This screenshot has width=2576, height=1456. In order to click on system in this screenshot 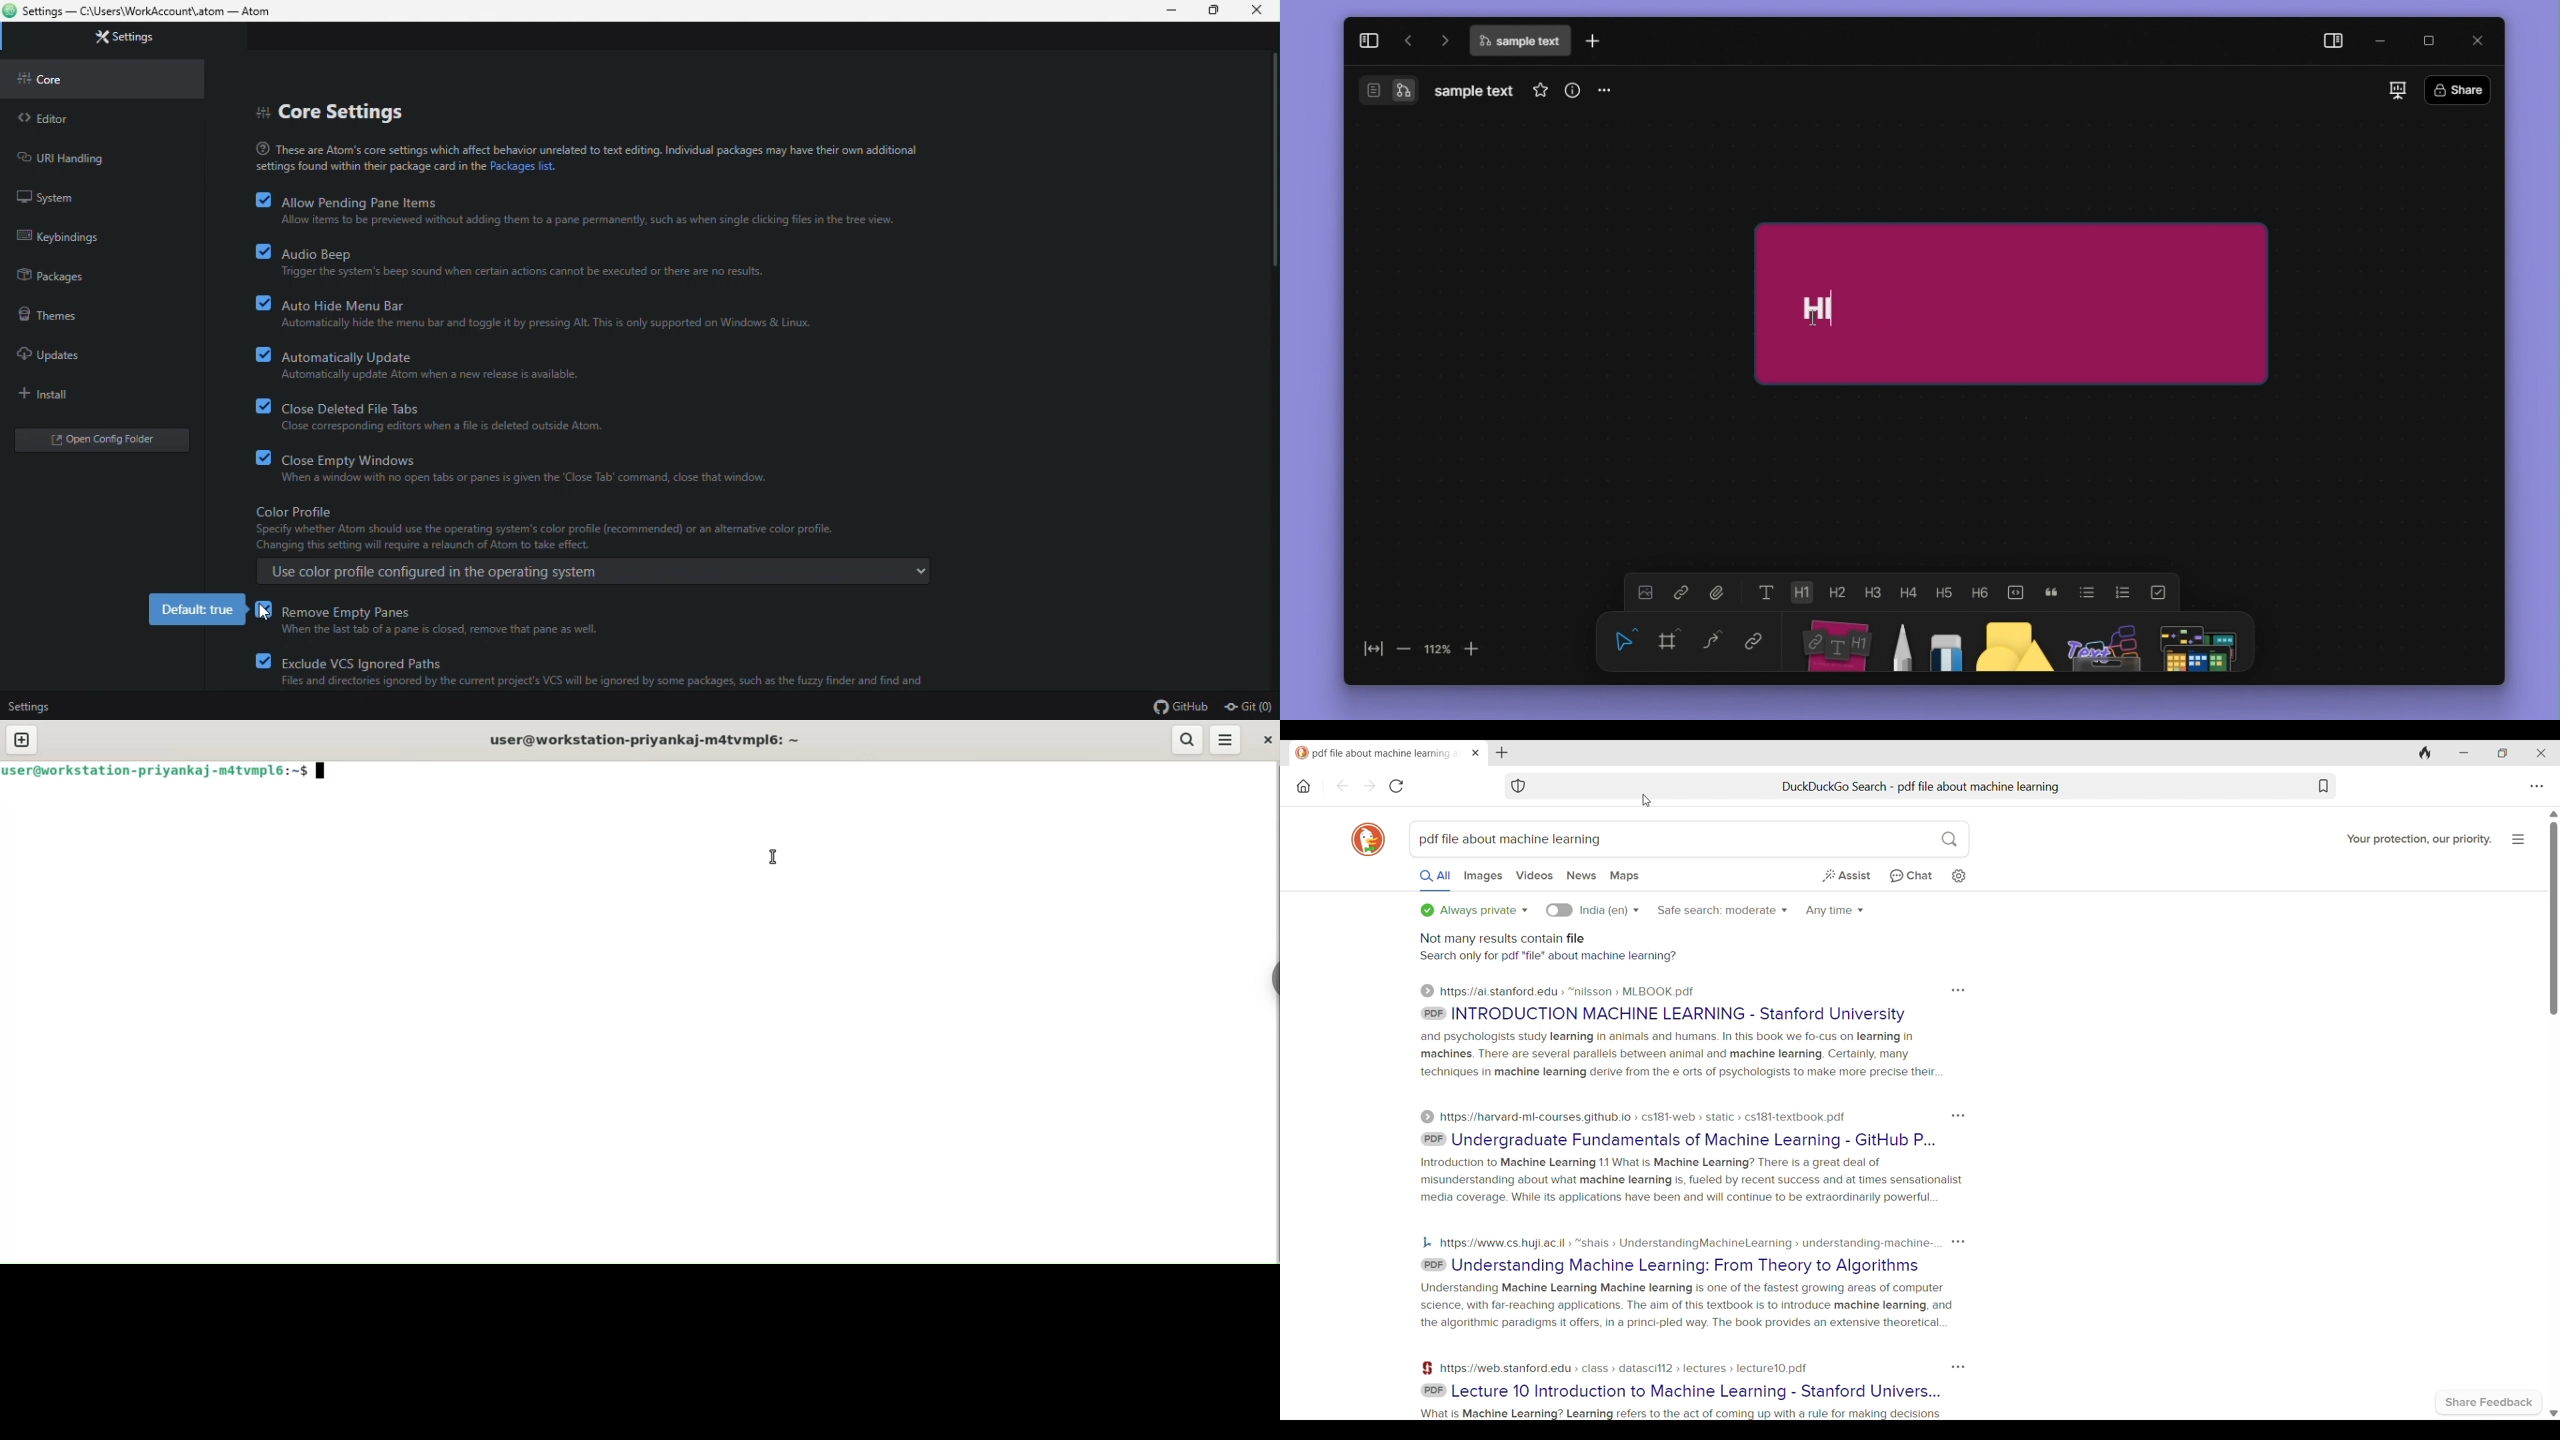, I will do `click(48, 196)`.